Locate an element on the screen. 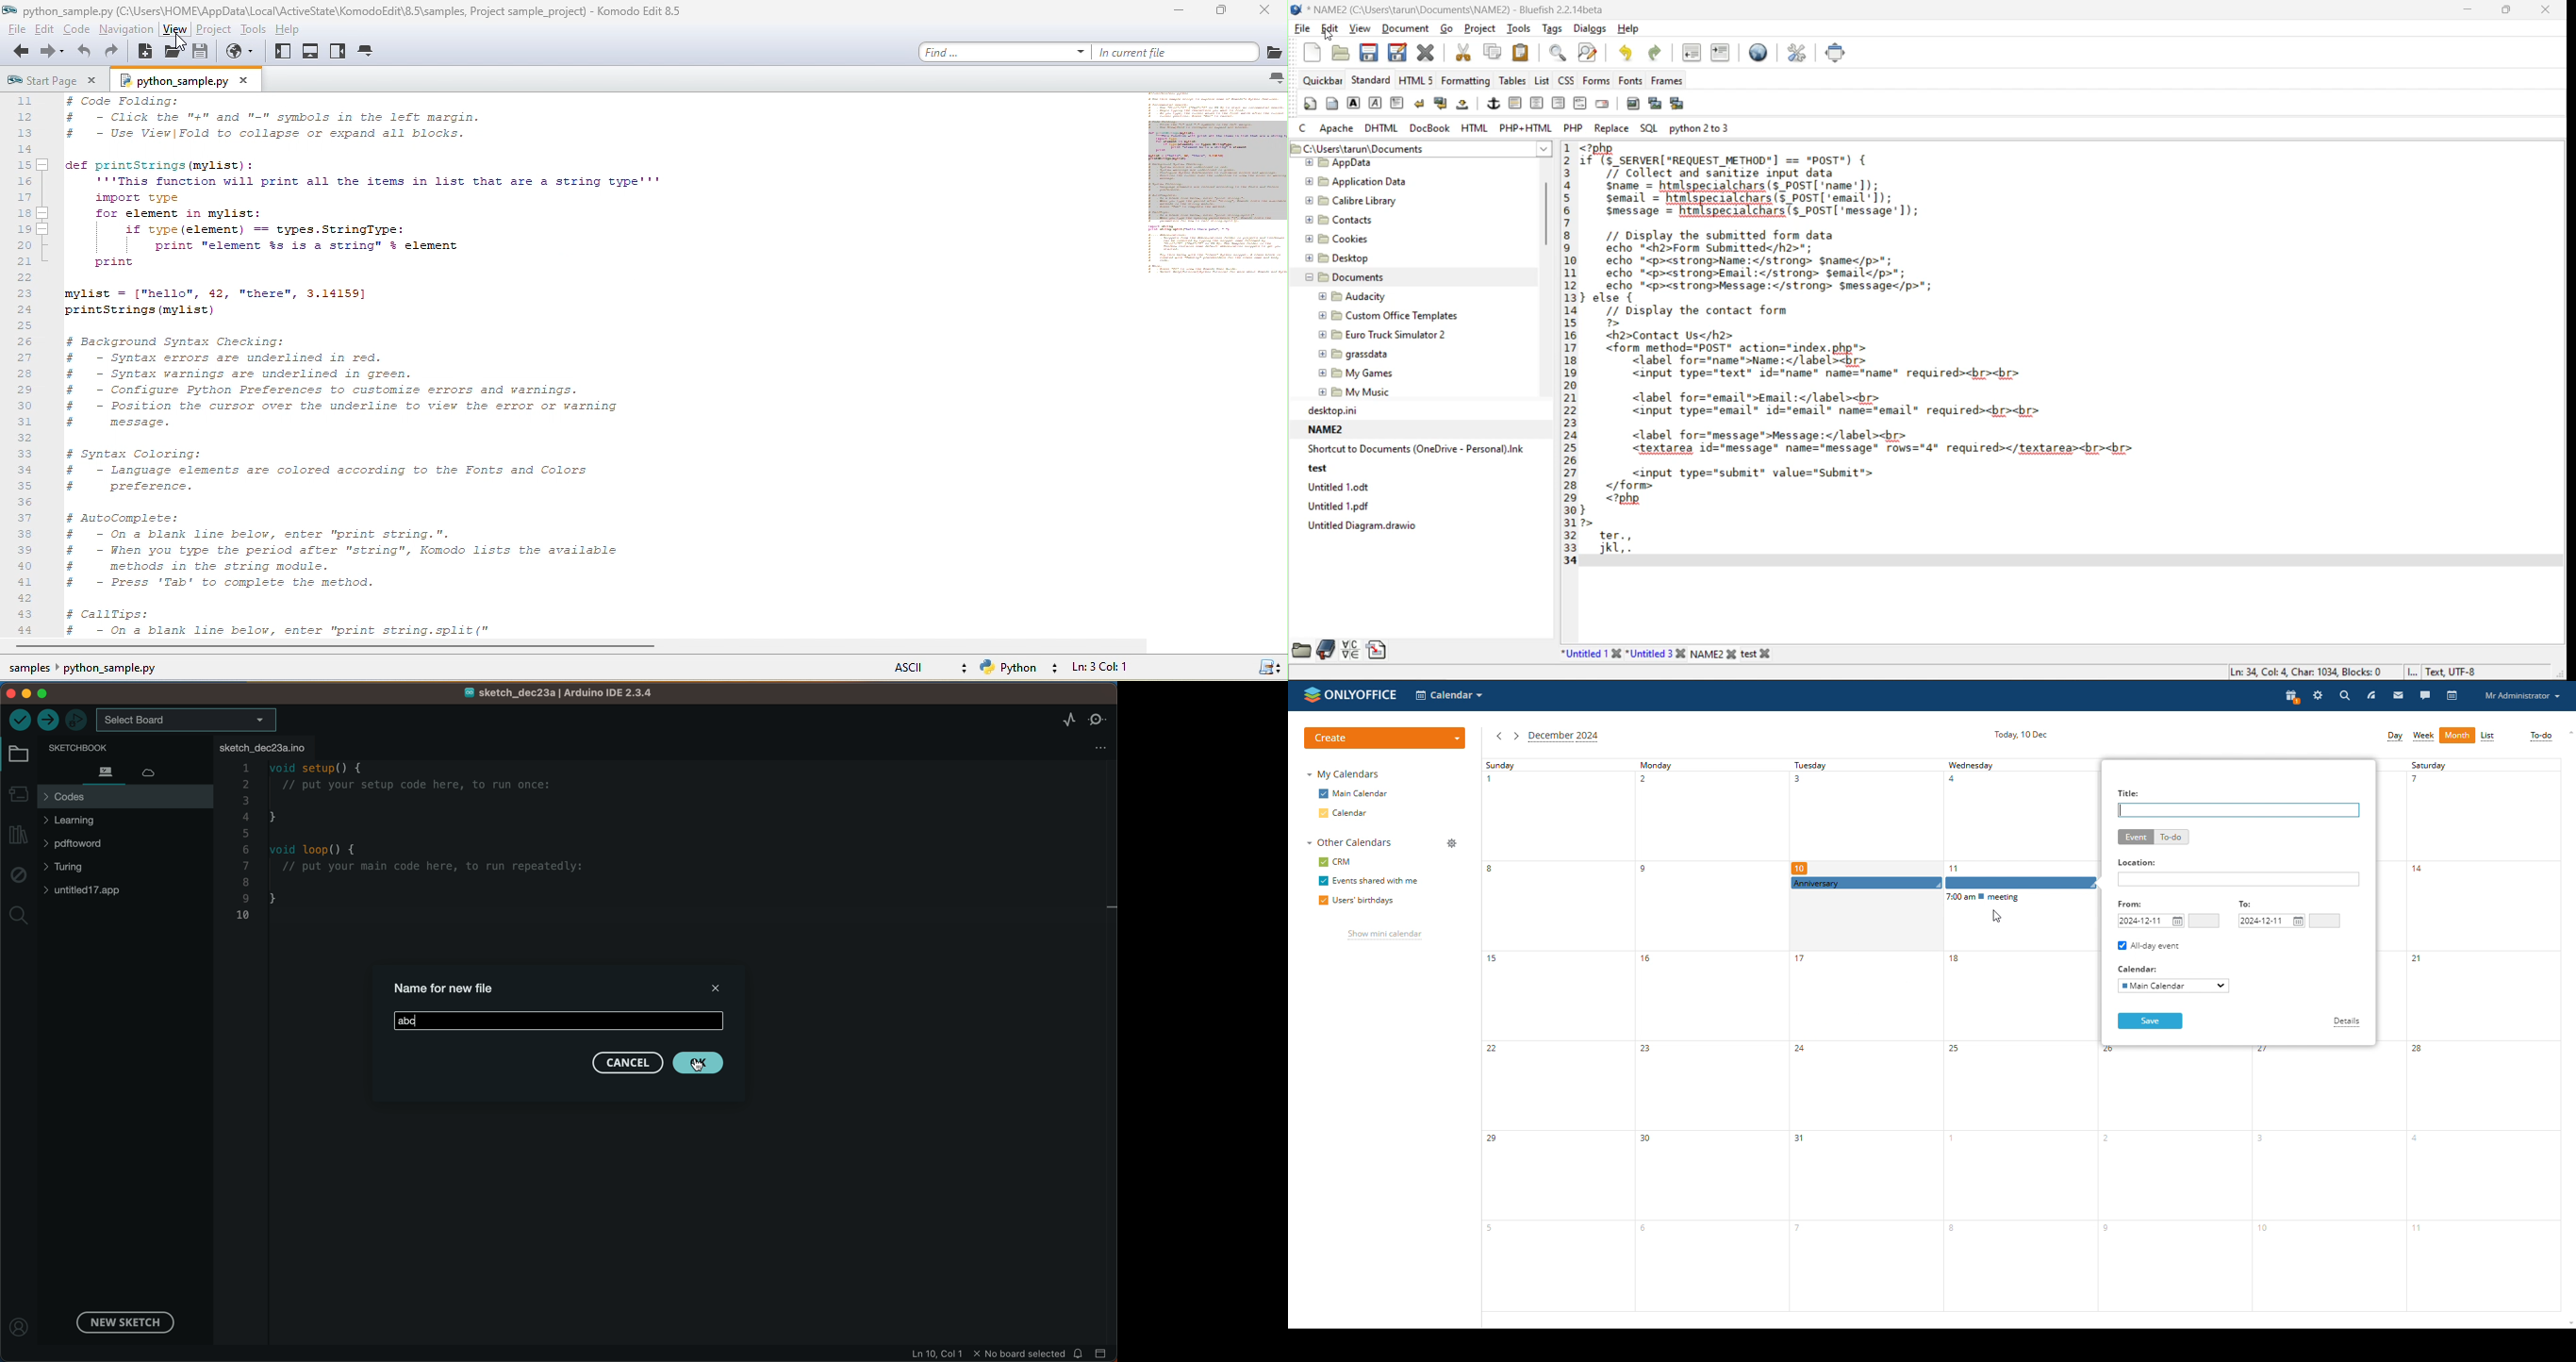  undo is located at coordinates (1626, 51).